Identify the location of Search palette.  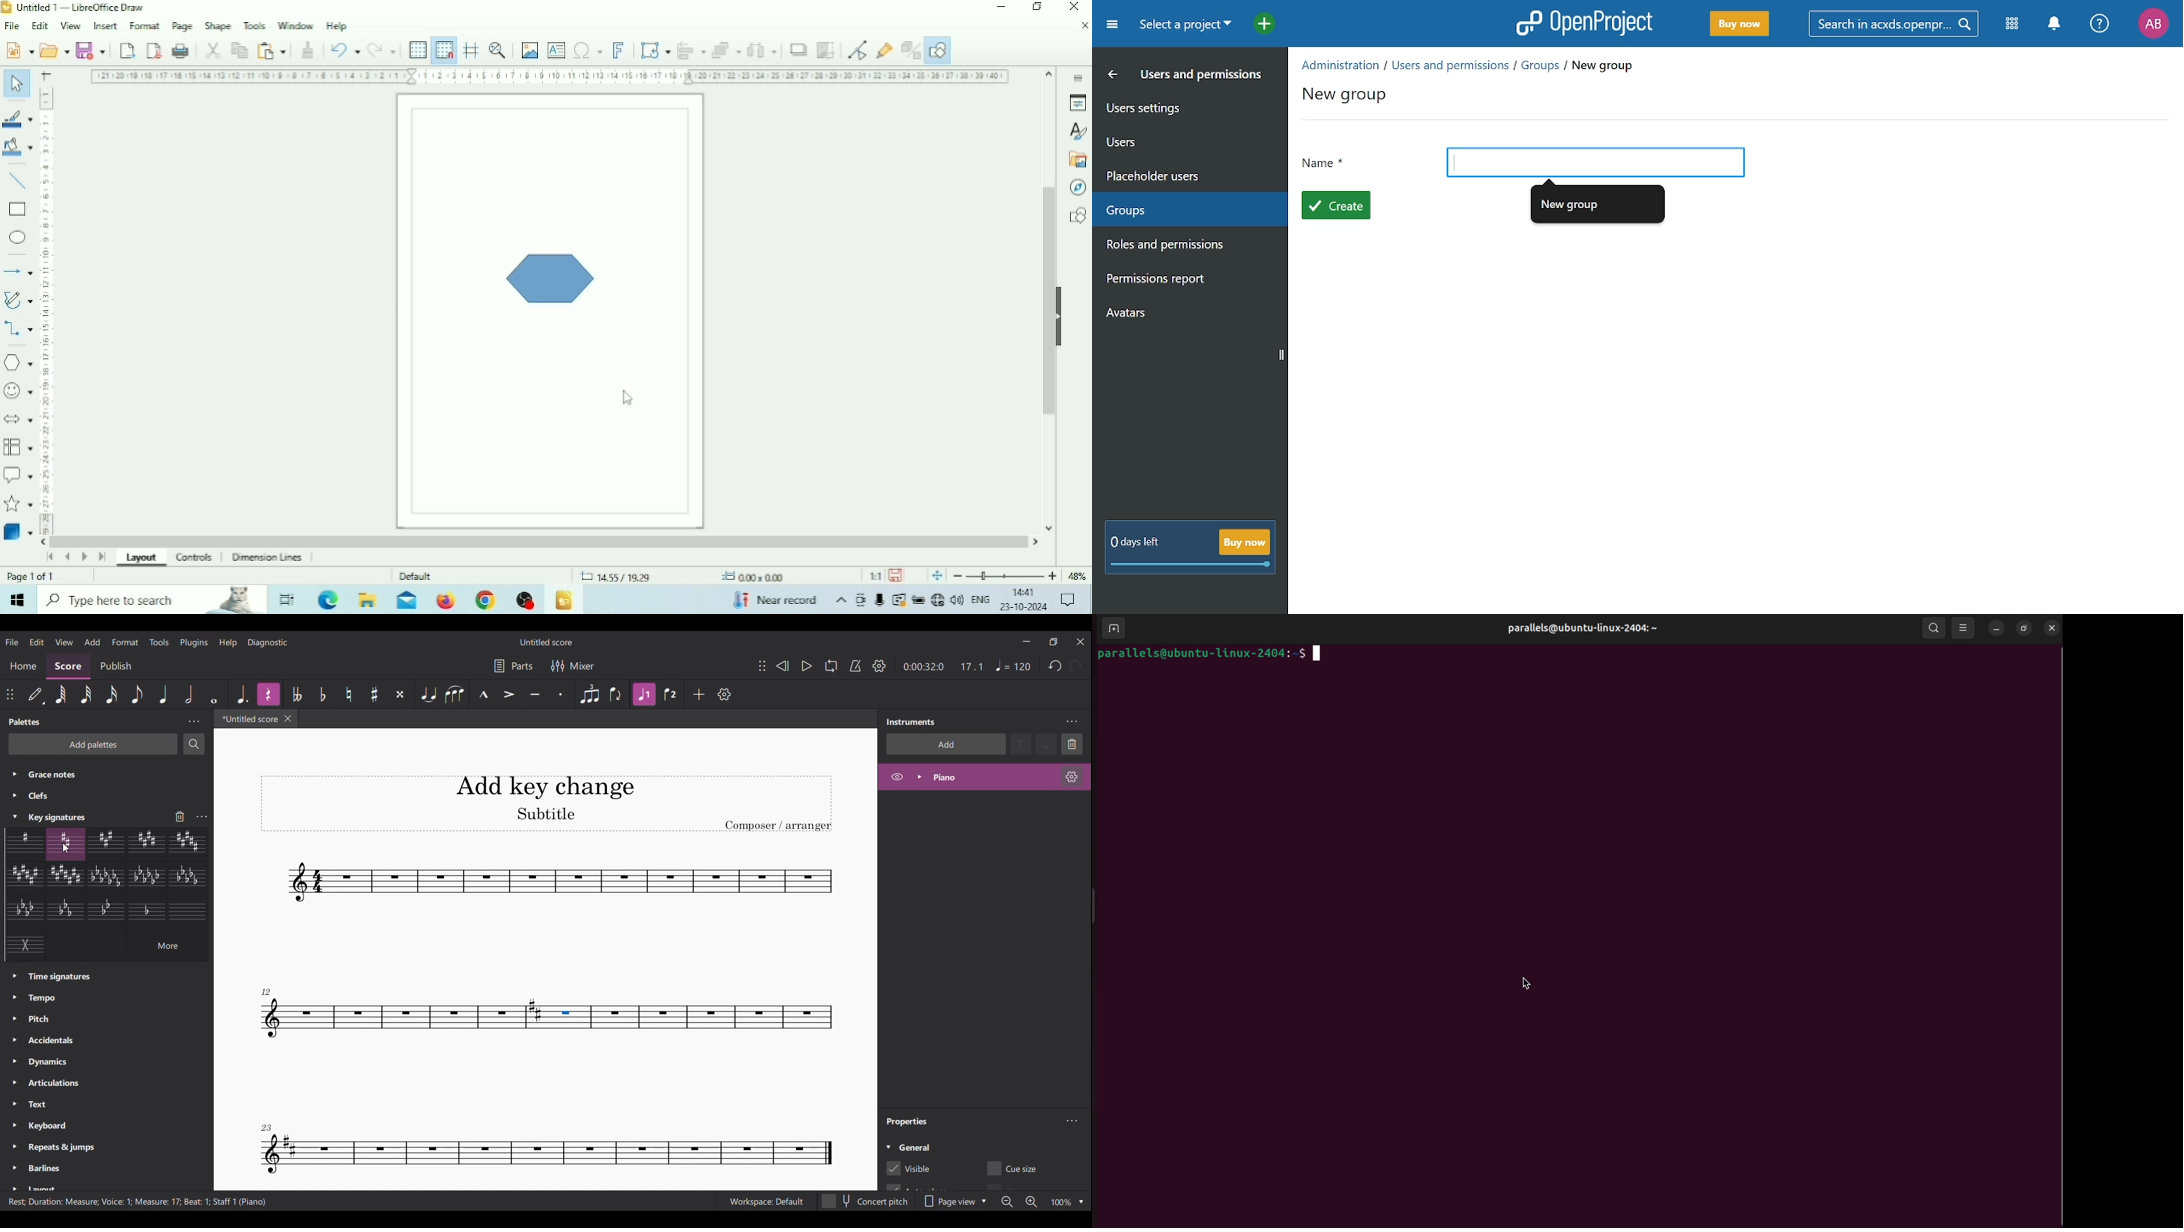
(194, 744).